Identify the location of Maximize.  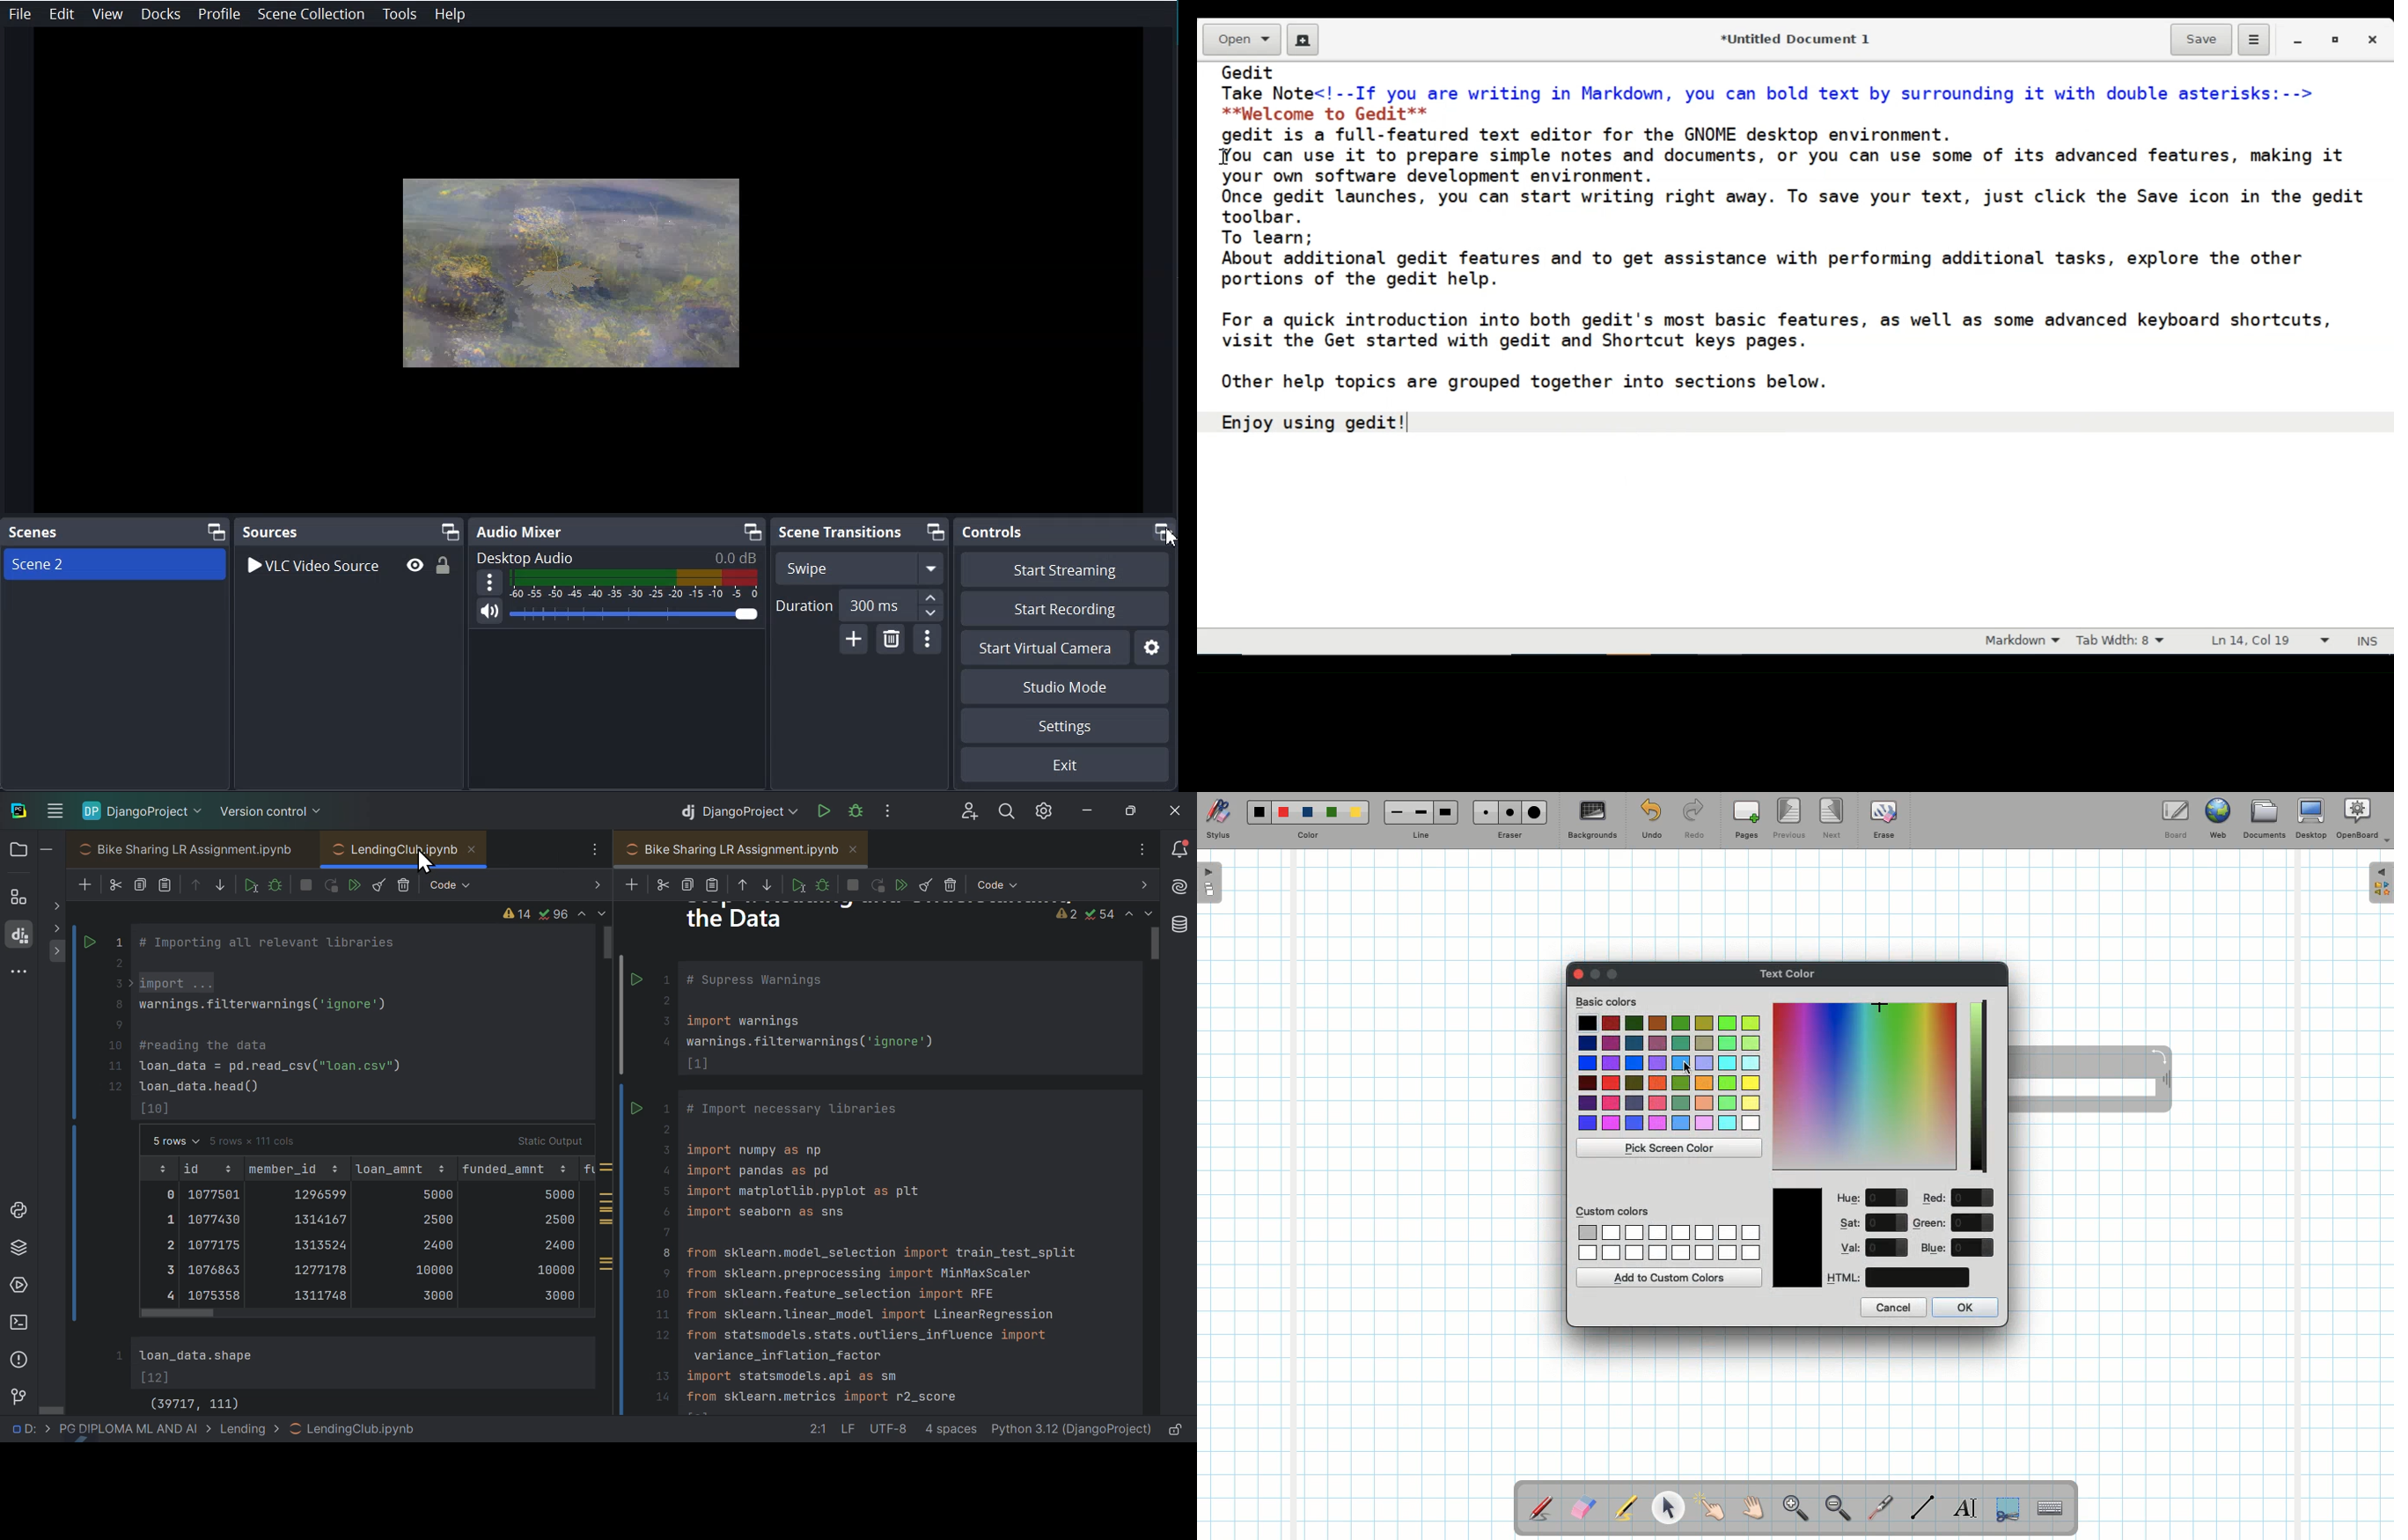
(936, 531).